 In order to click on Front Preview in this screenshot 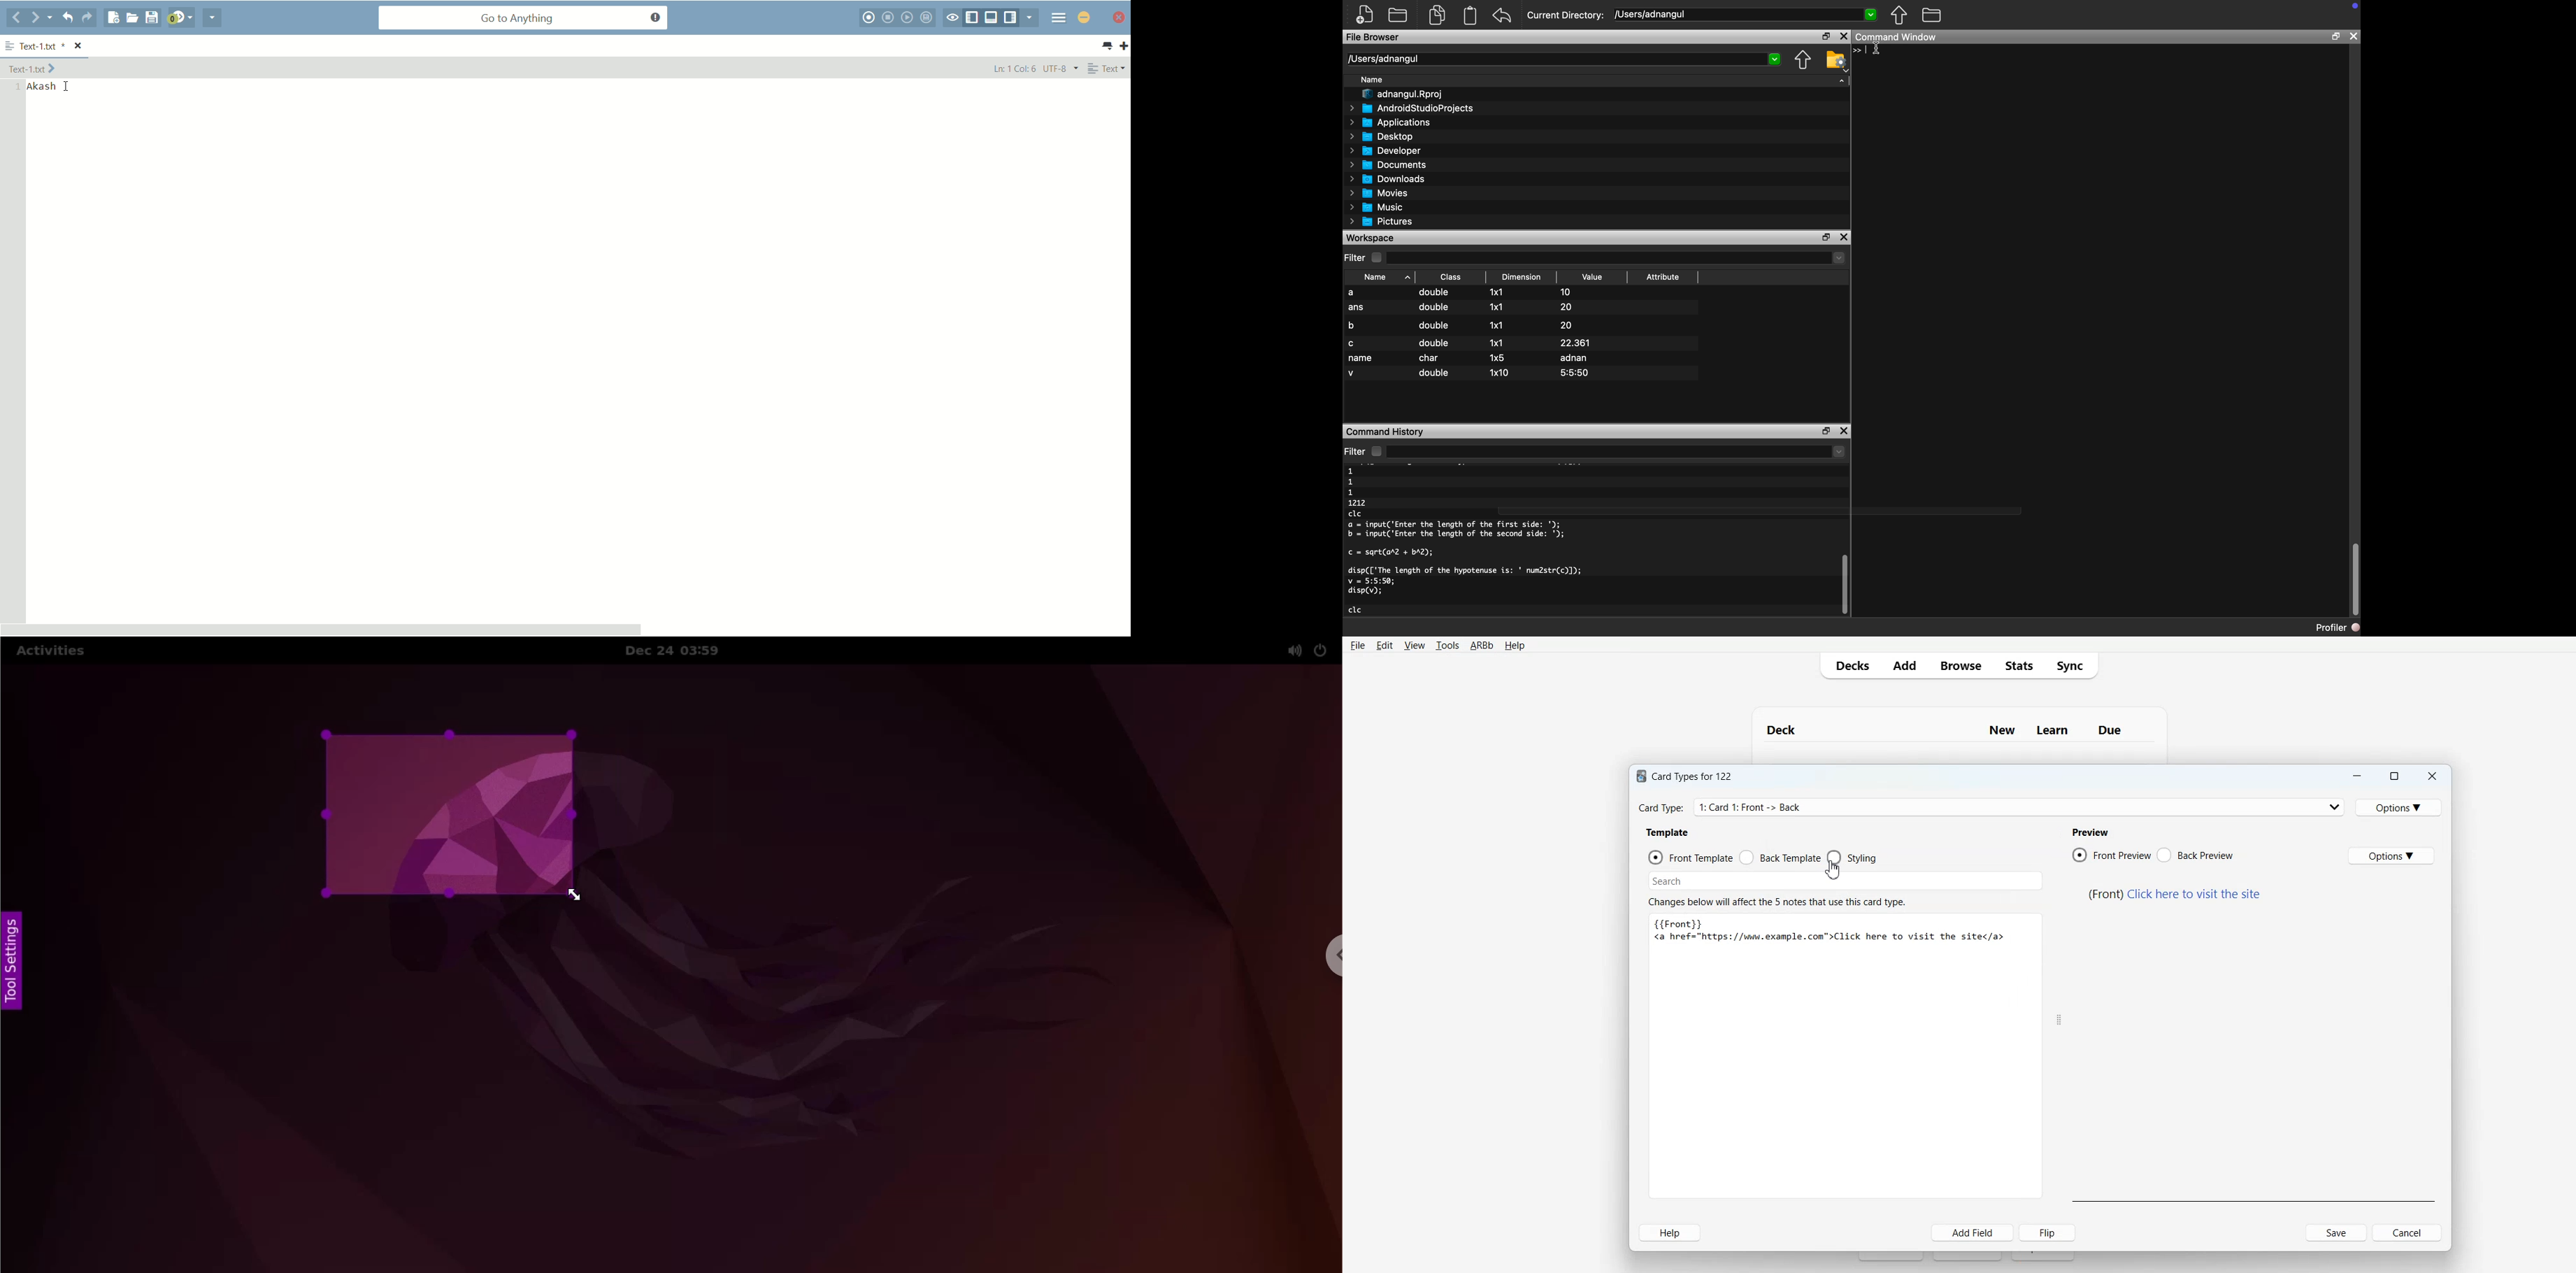, I will do `click(2112, 854)`.